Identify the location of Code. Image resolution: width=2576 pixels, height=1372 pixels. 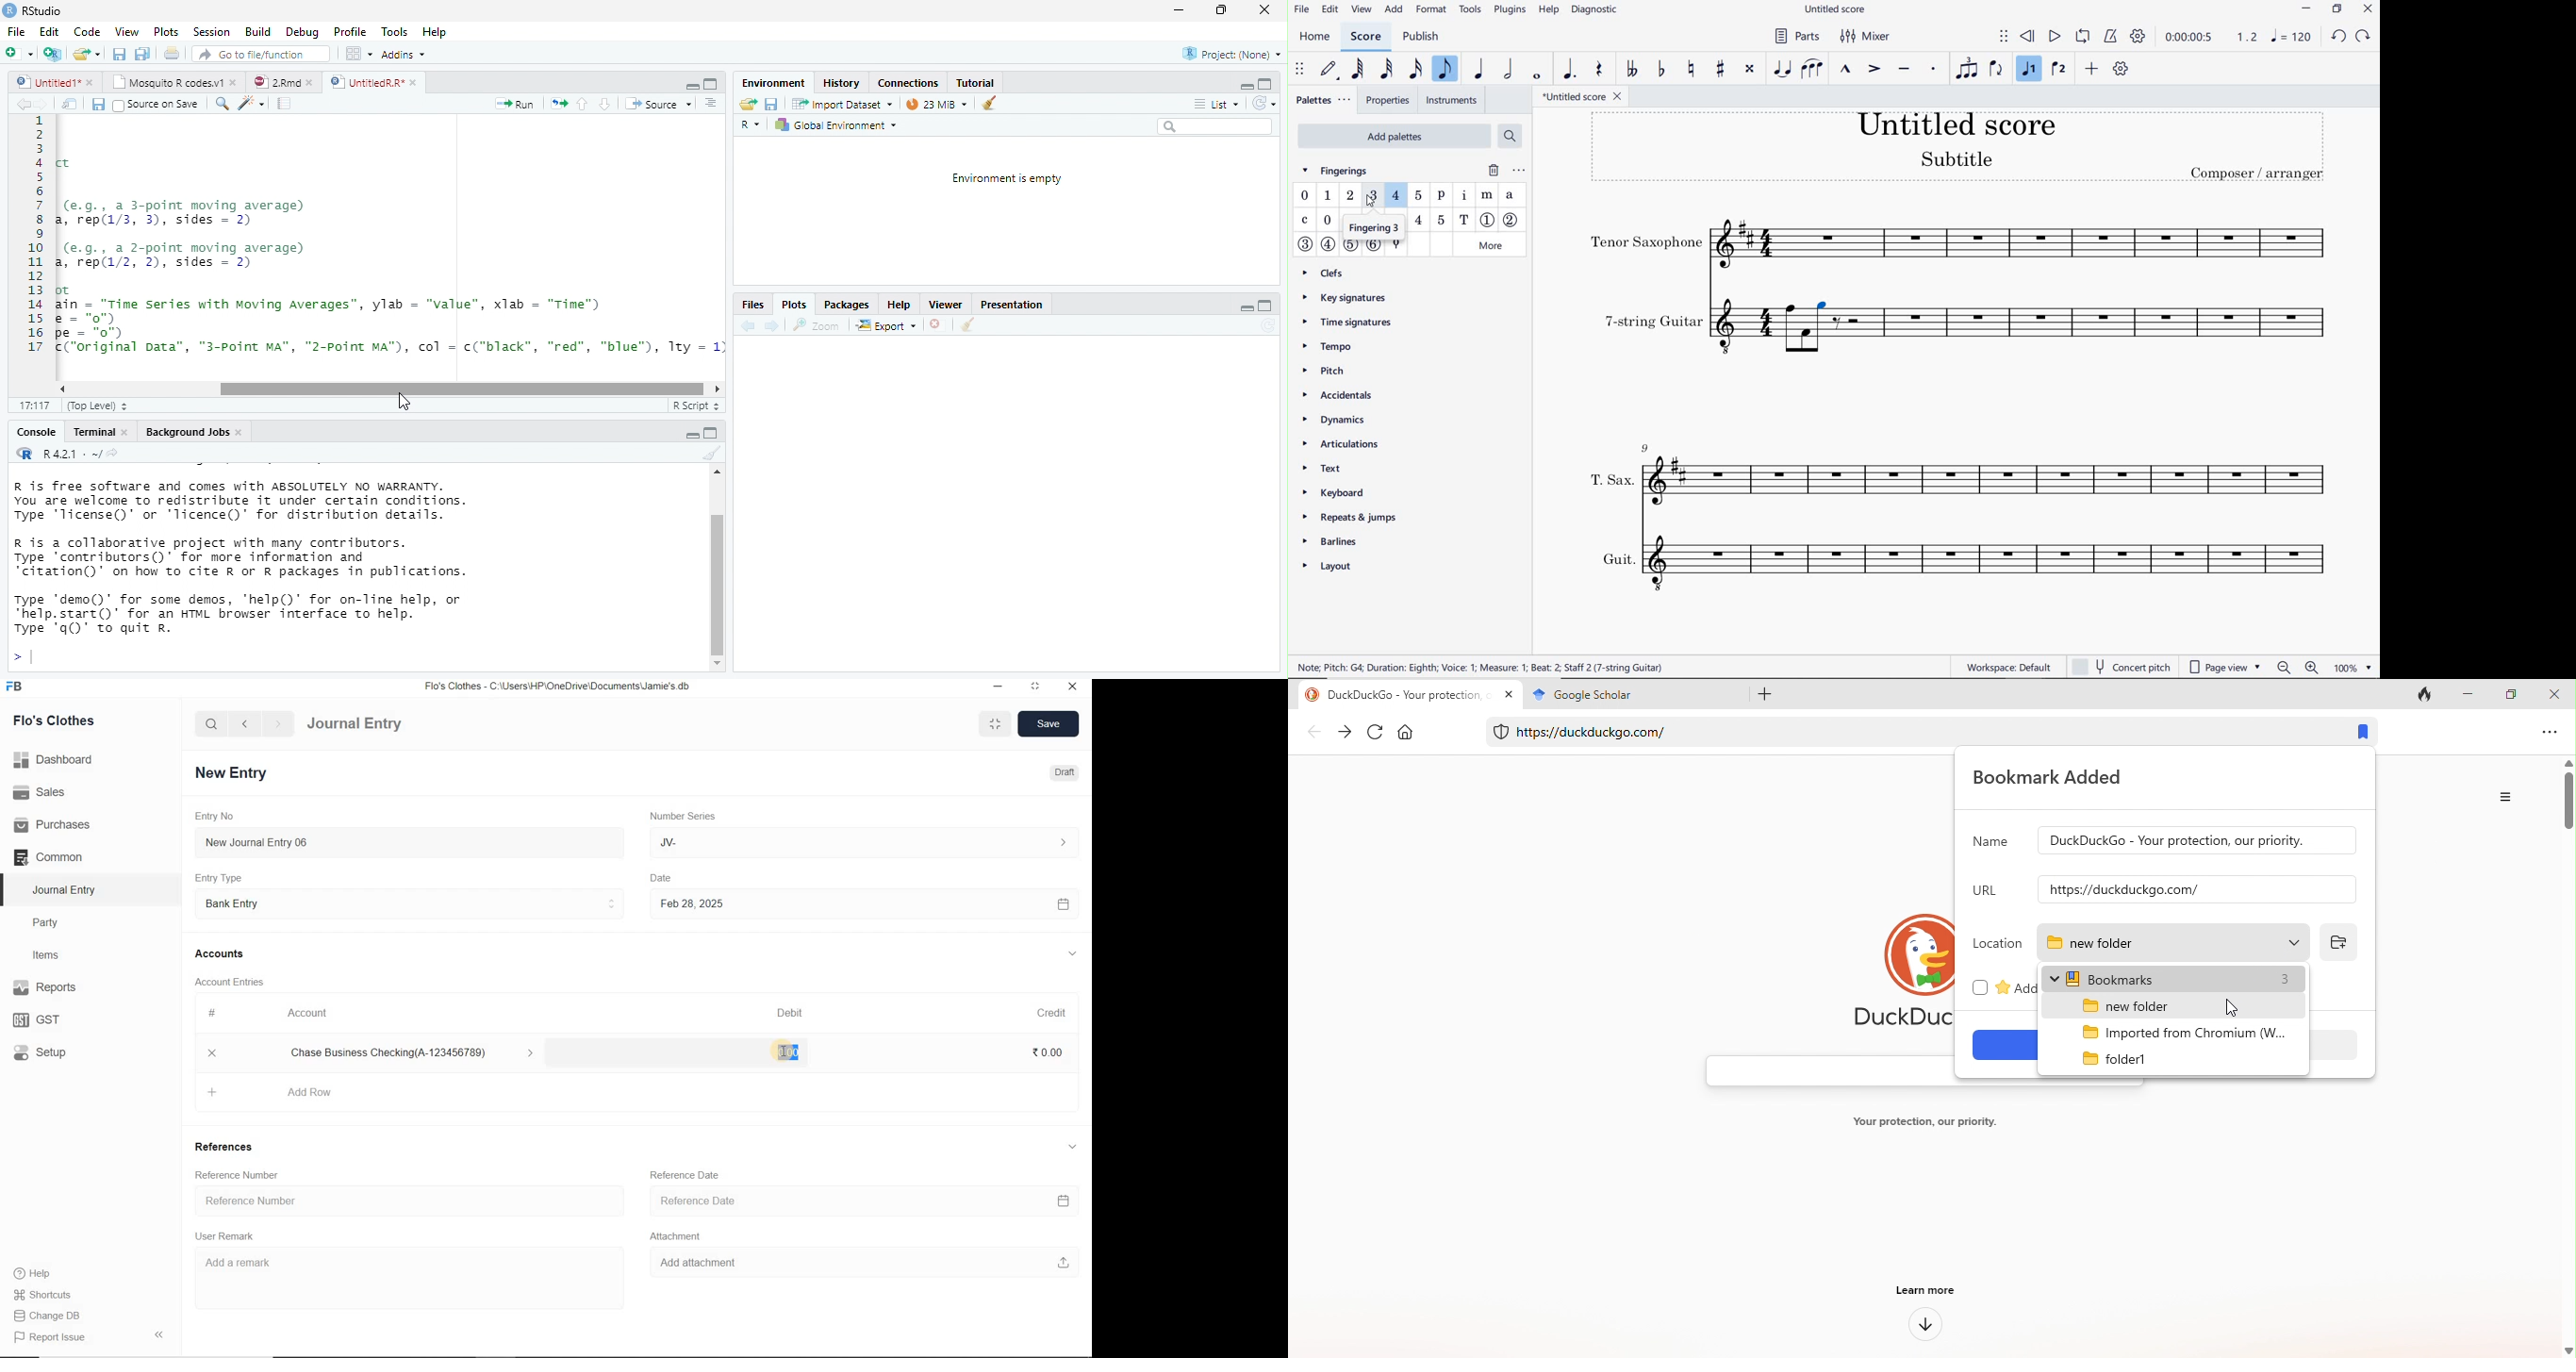
(88, 31).